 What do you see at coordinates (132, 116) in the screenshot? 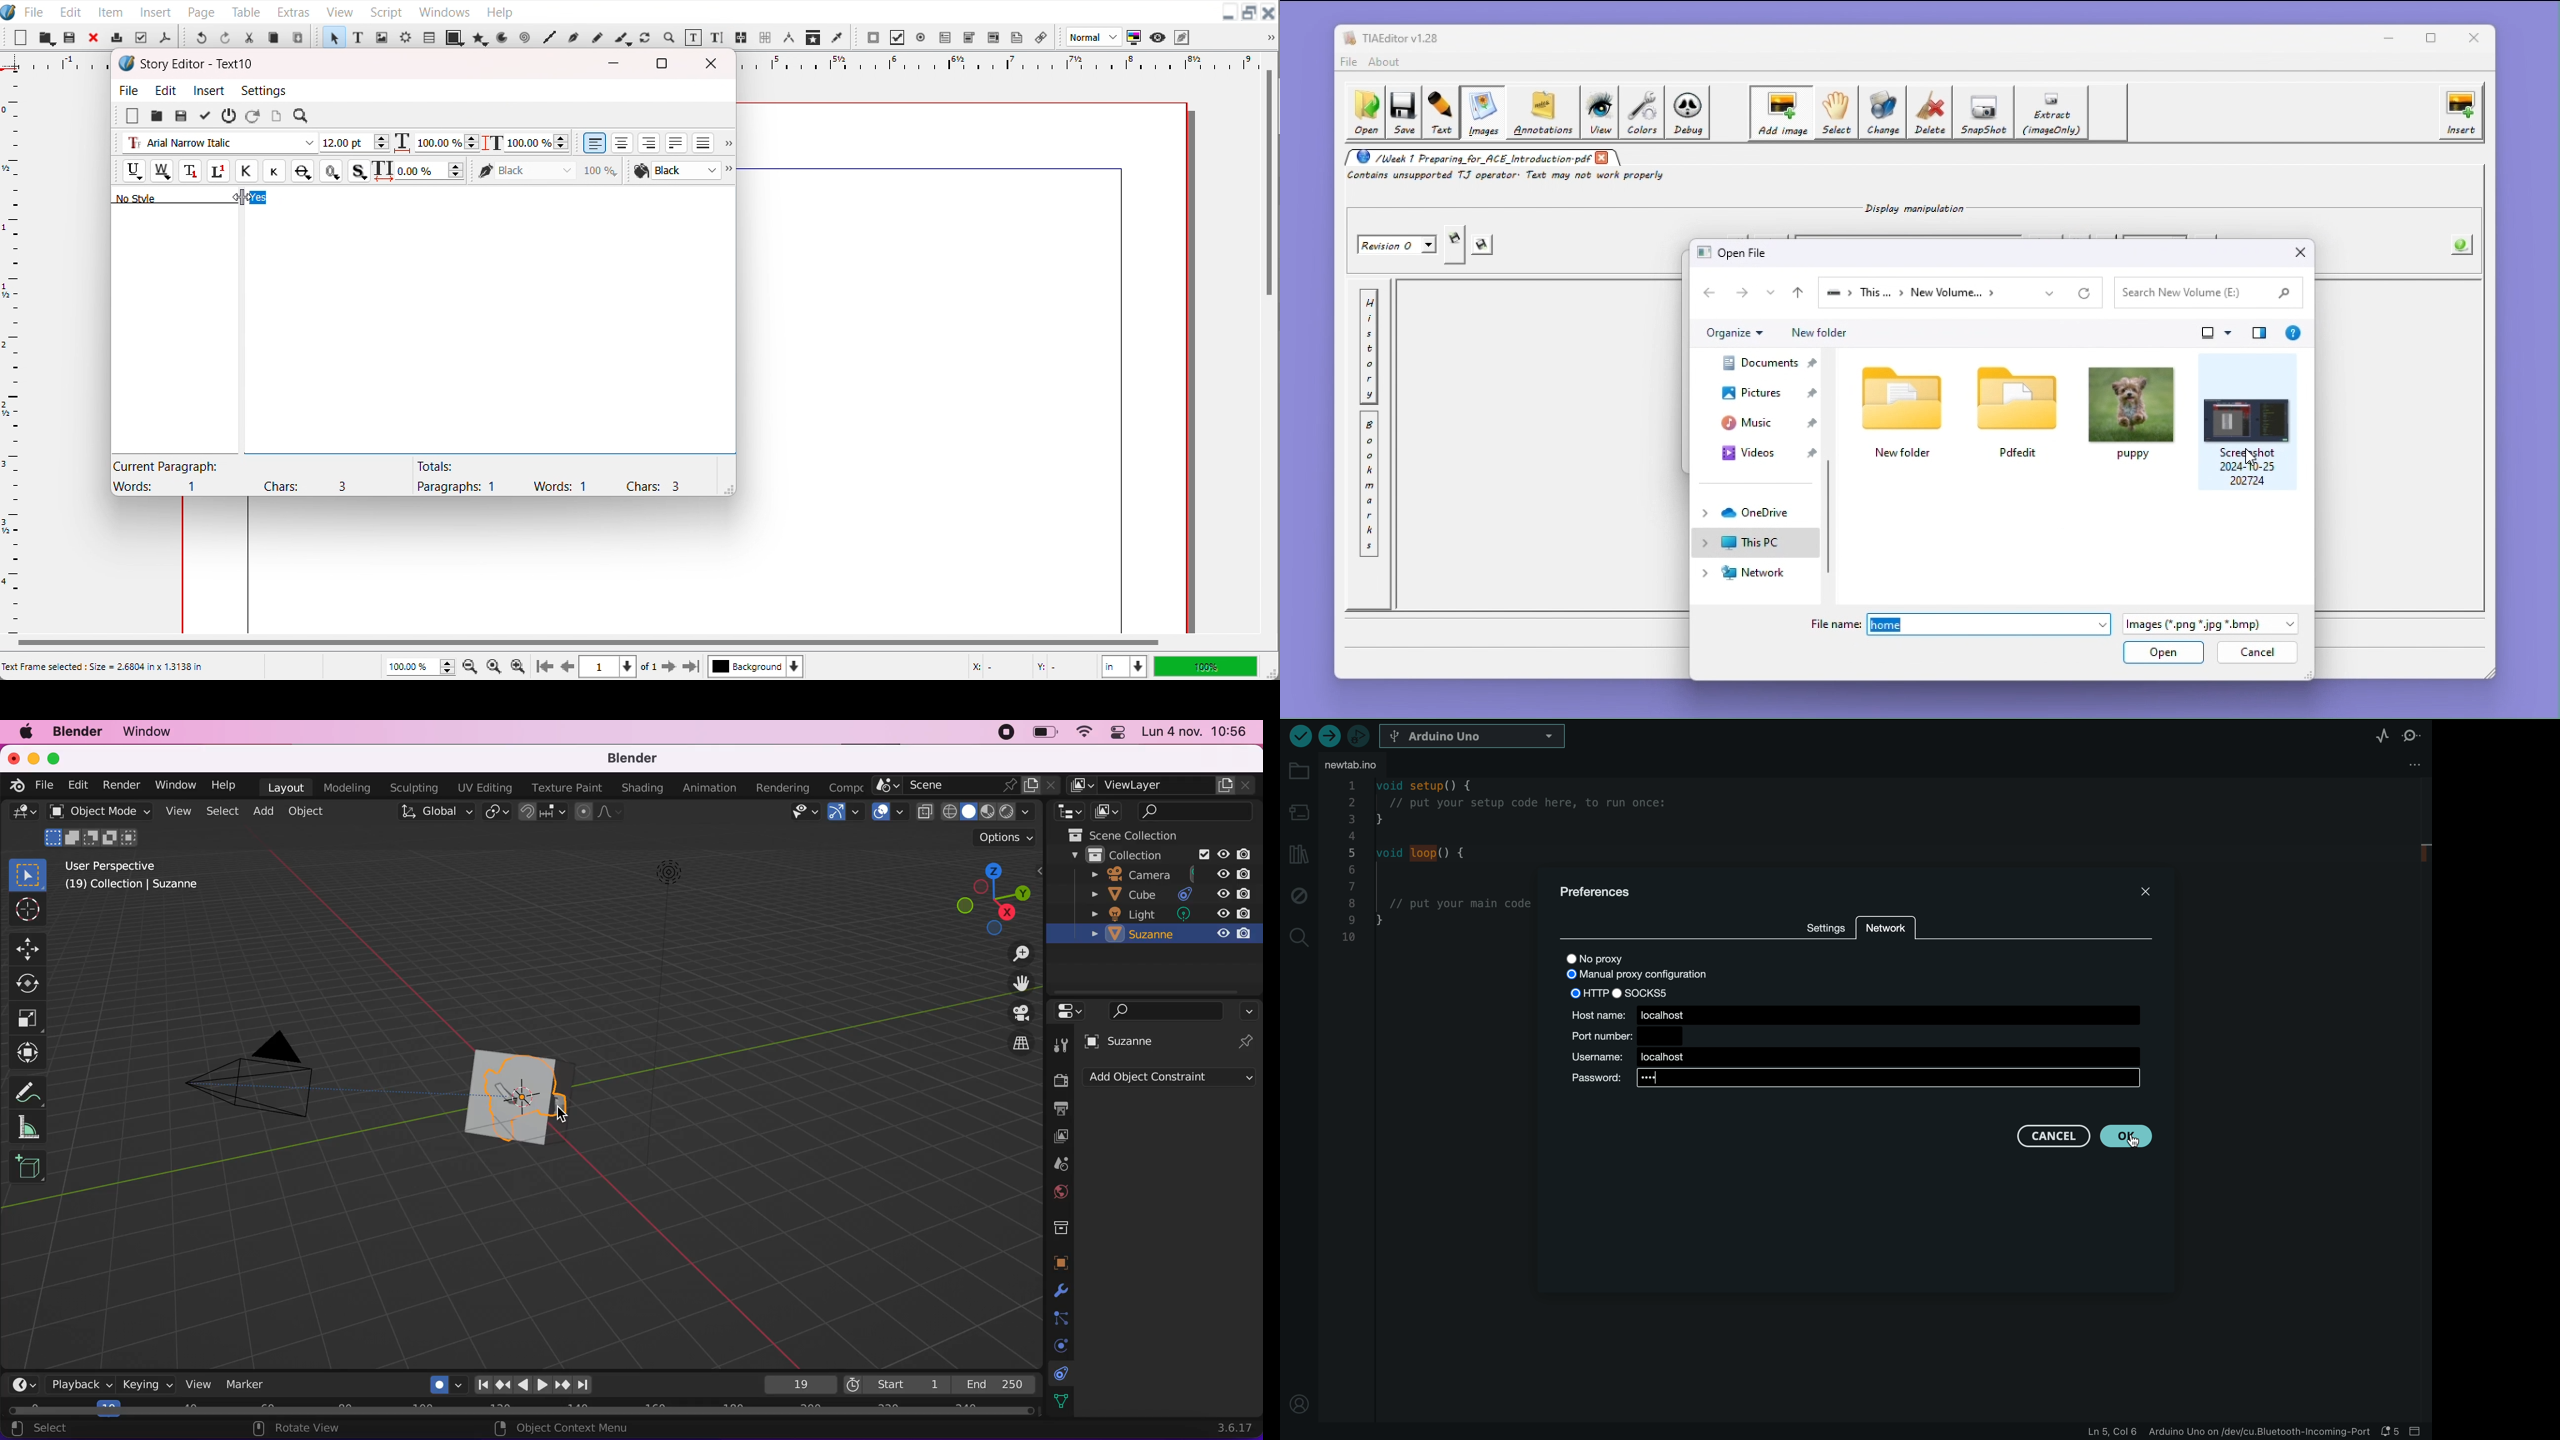
I see `New ` at bounding box center [132, 116].